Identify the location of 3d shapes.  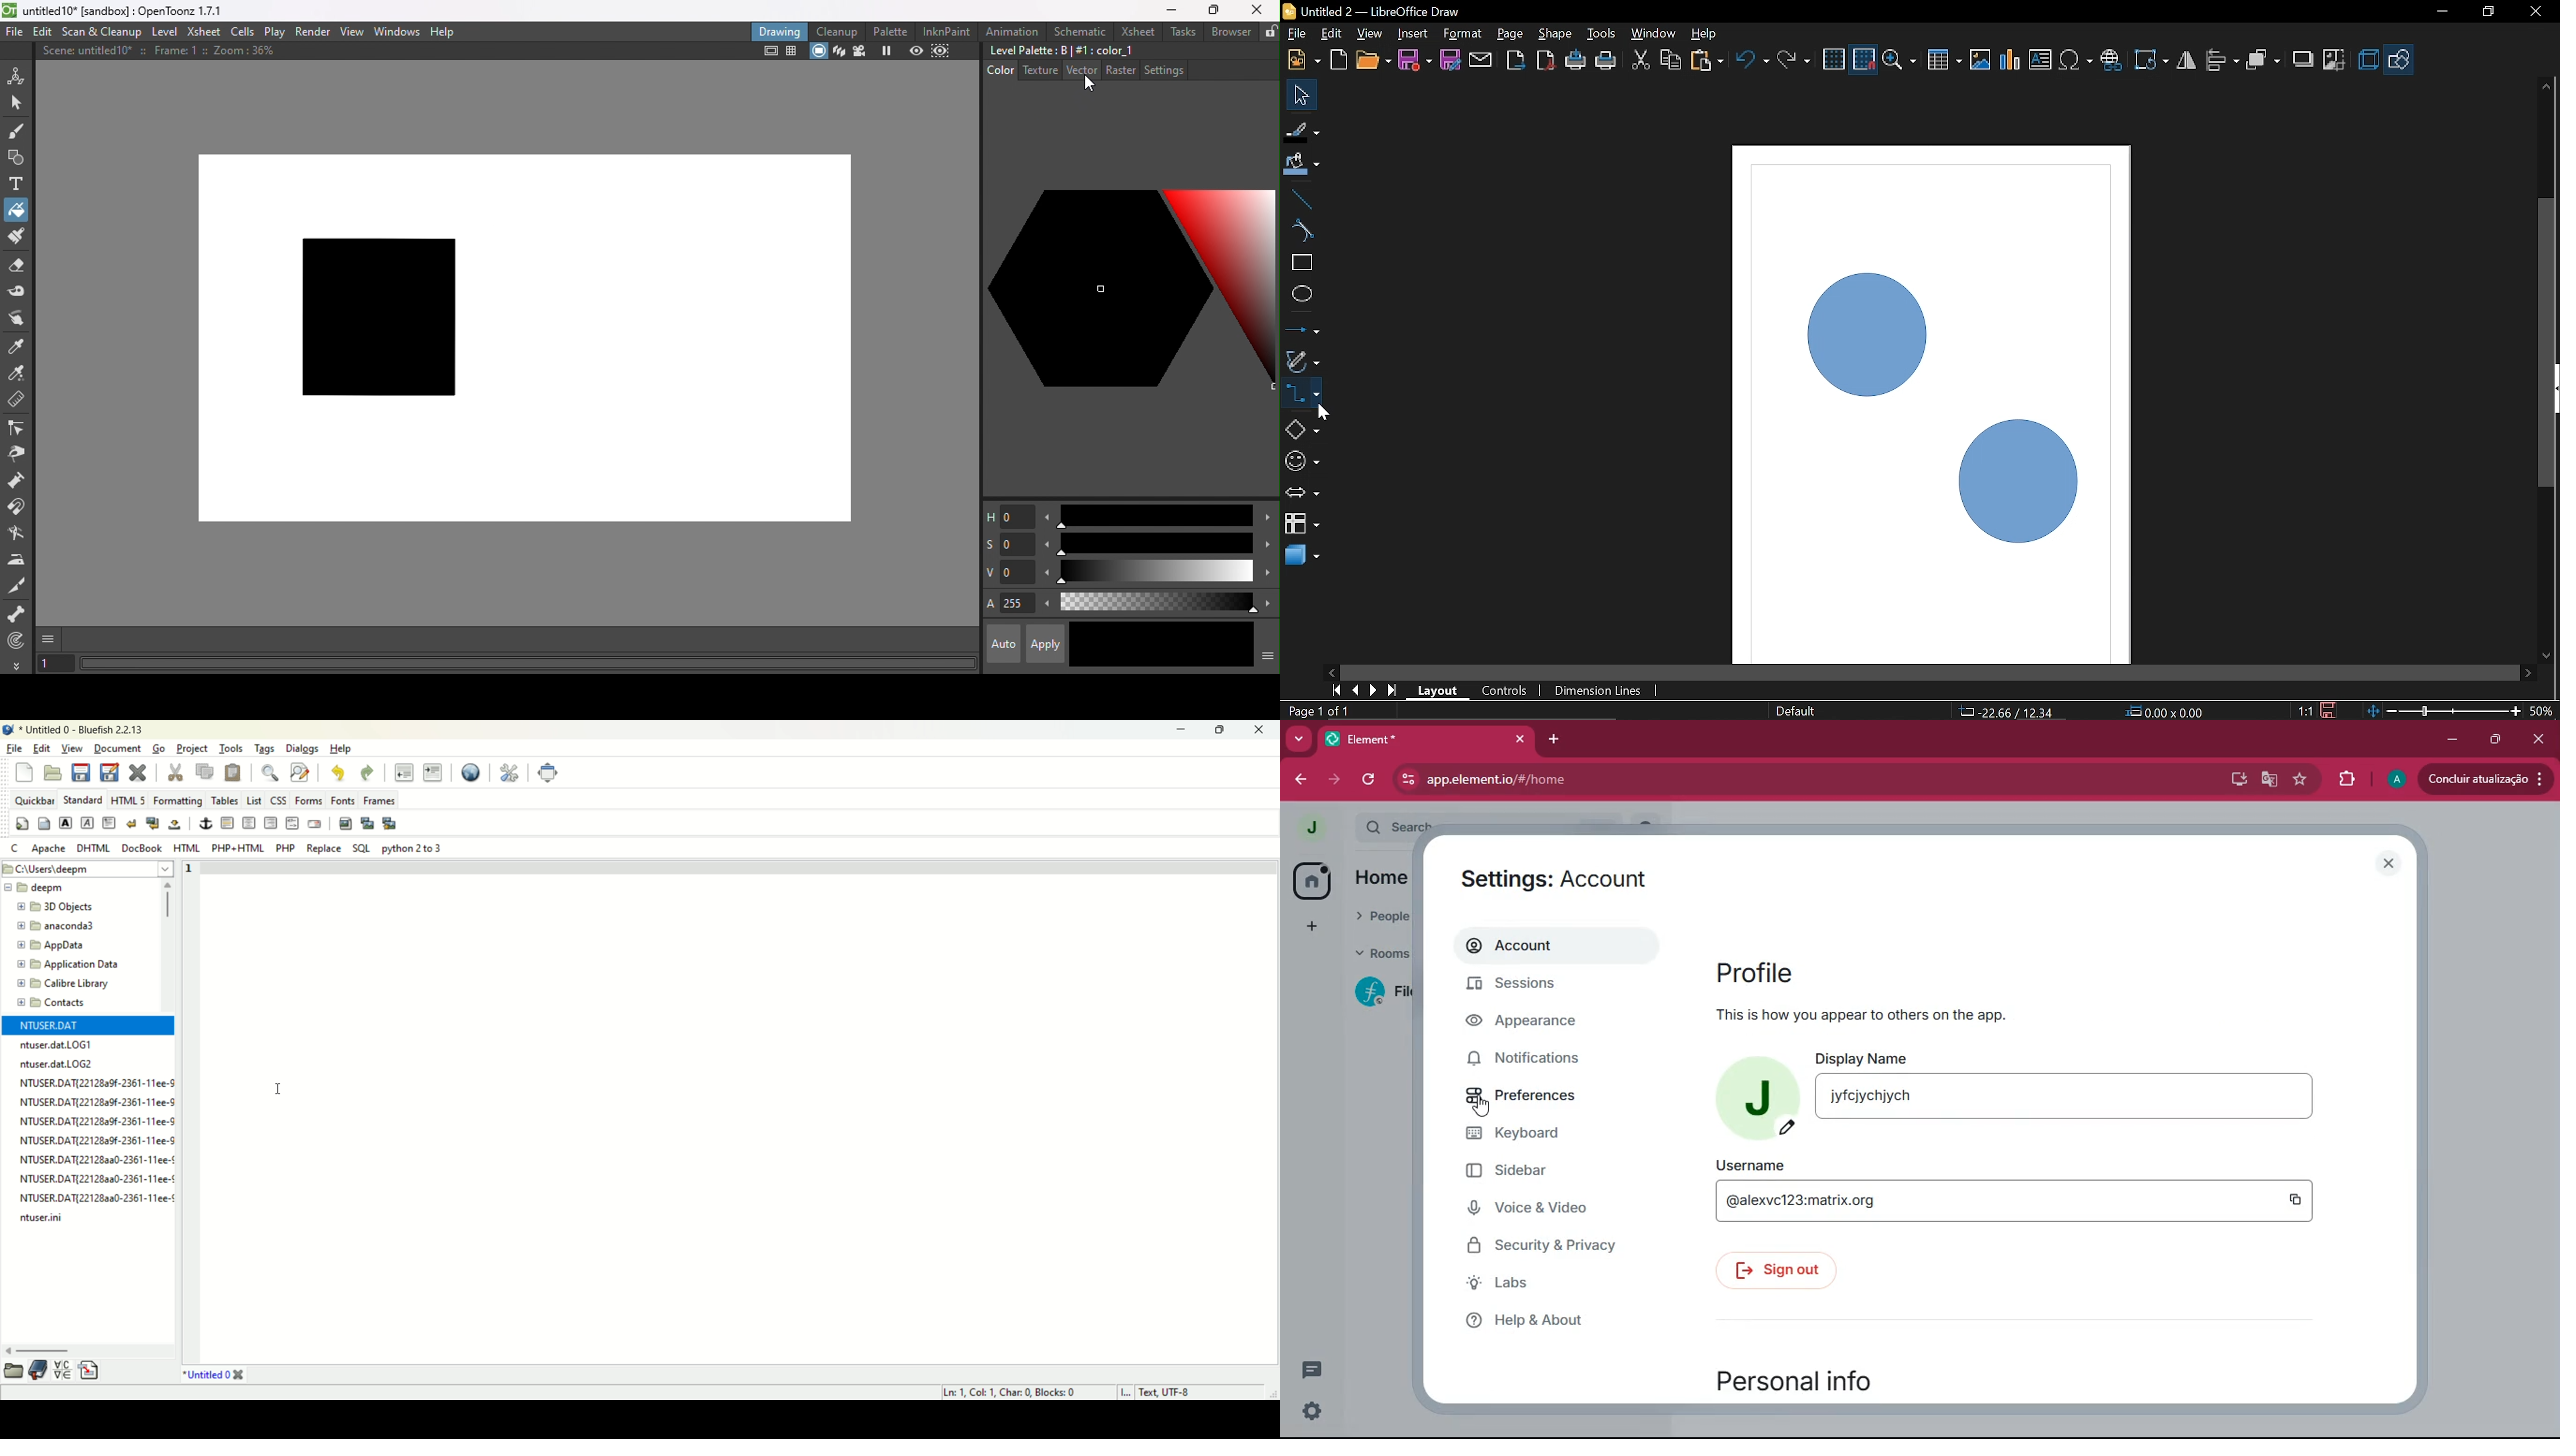
(1301, 557).